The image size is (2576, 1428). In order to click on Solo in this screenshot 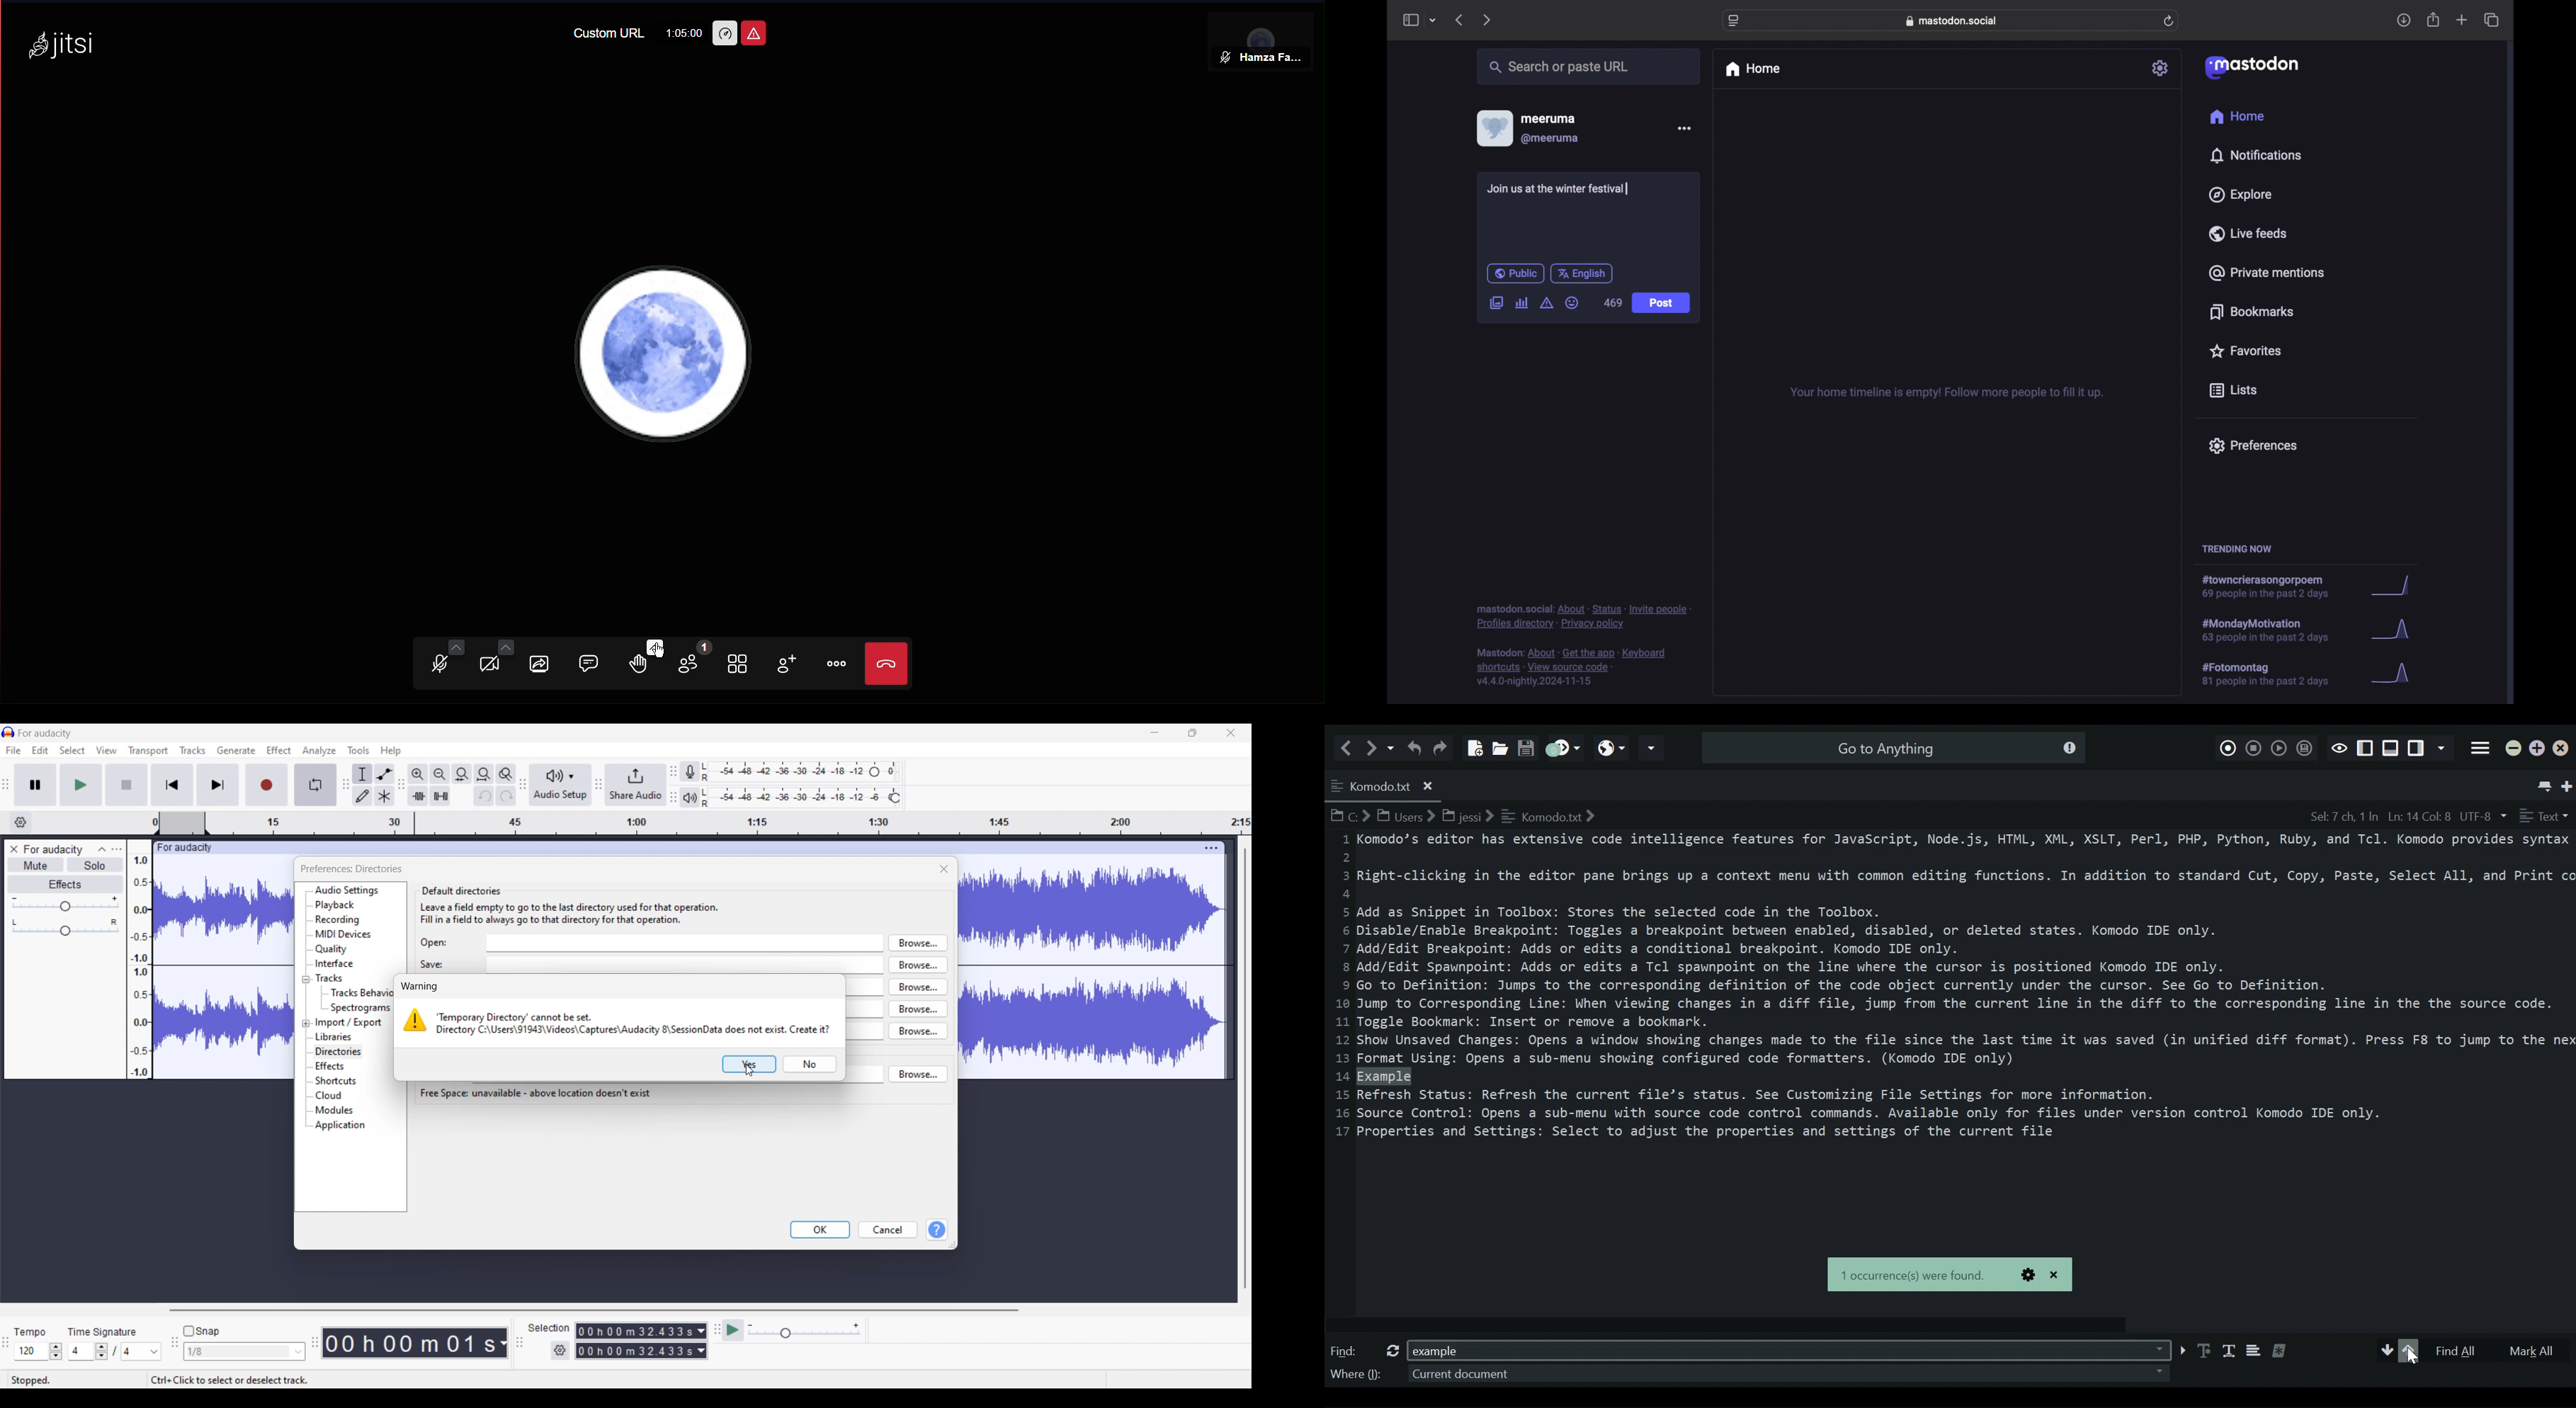, I will do `click(95, 865)`.